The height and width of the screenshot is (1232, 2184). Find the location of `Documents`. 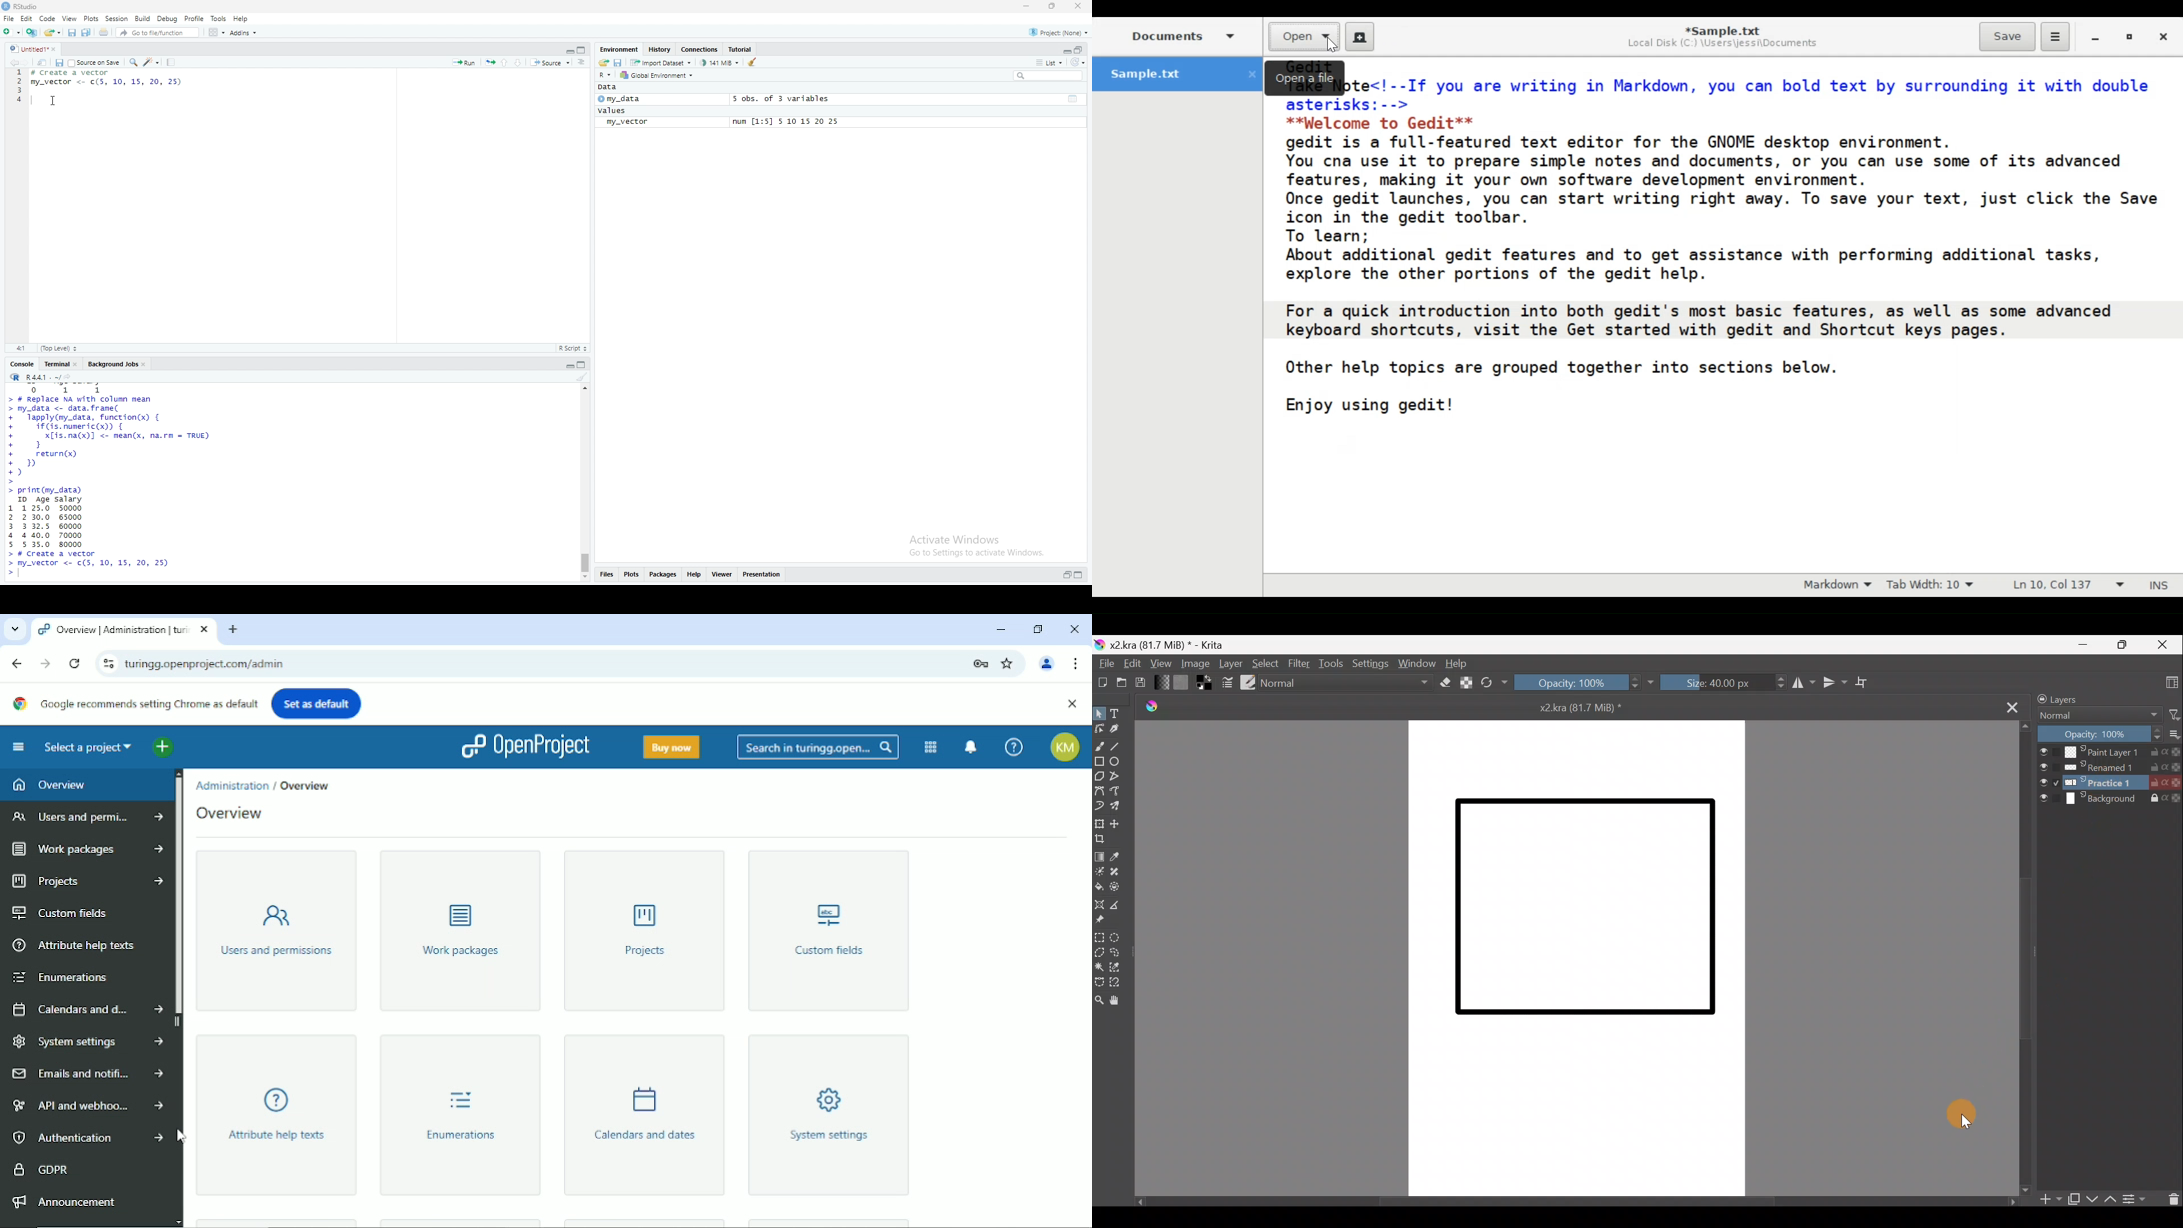

Documents is located at coordinates (1181, 35).